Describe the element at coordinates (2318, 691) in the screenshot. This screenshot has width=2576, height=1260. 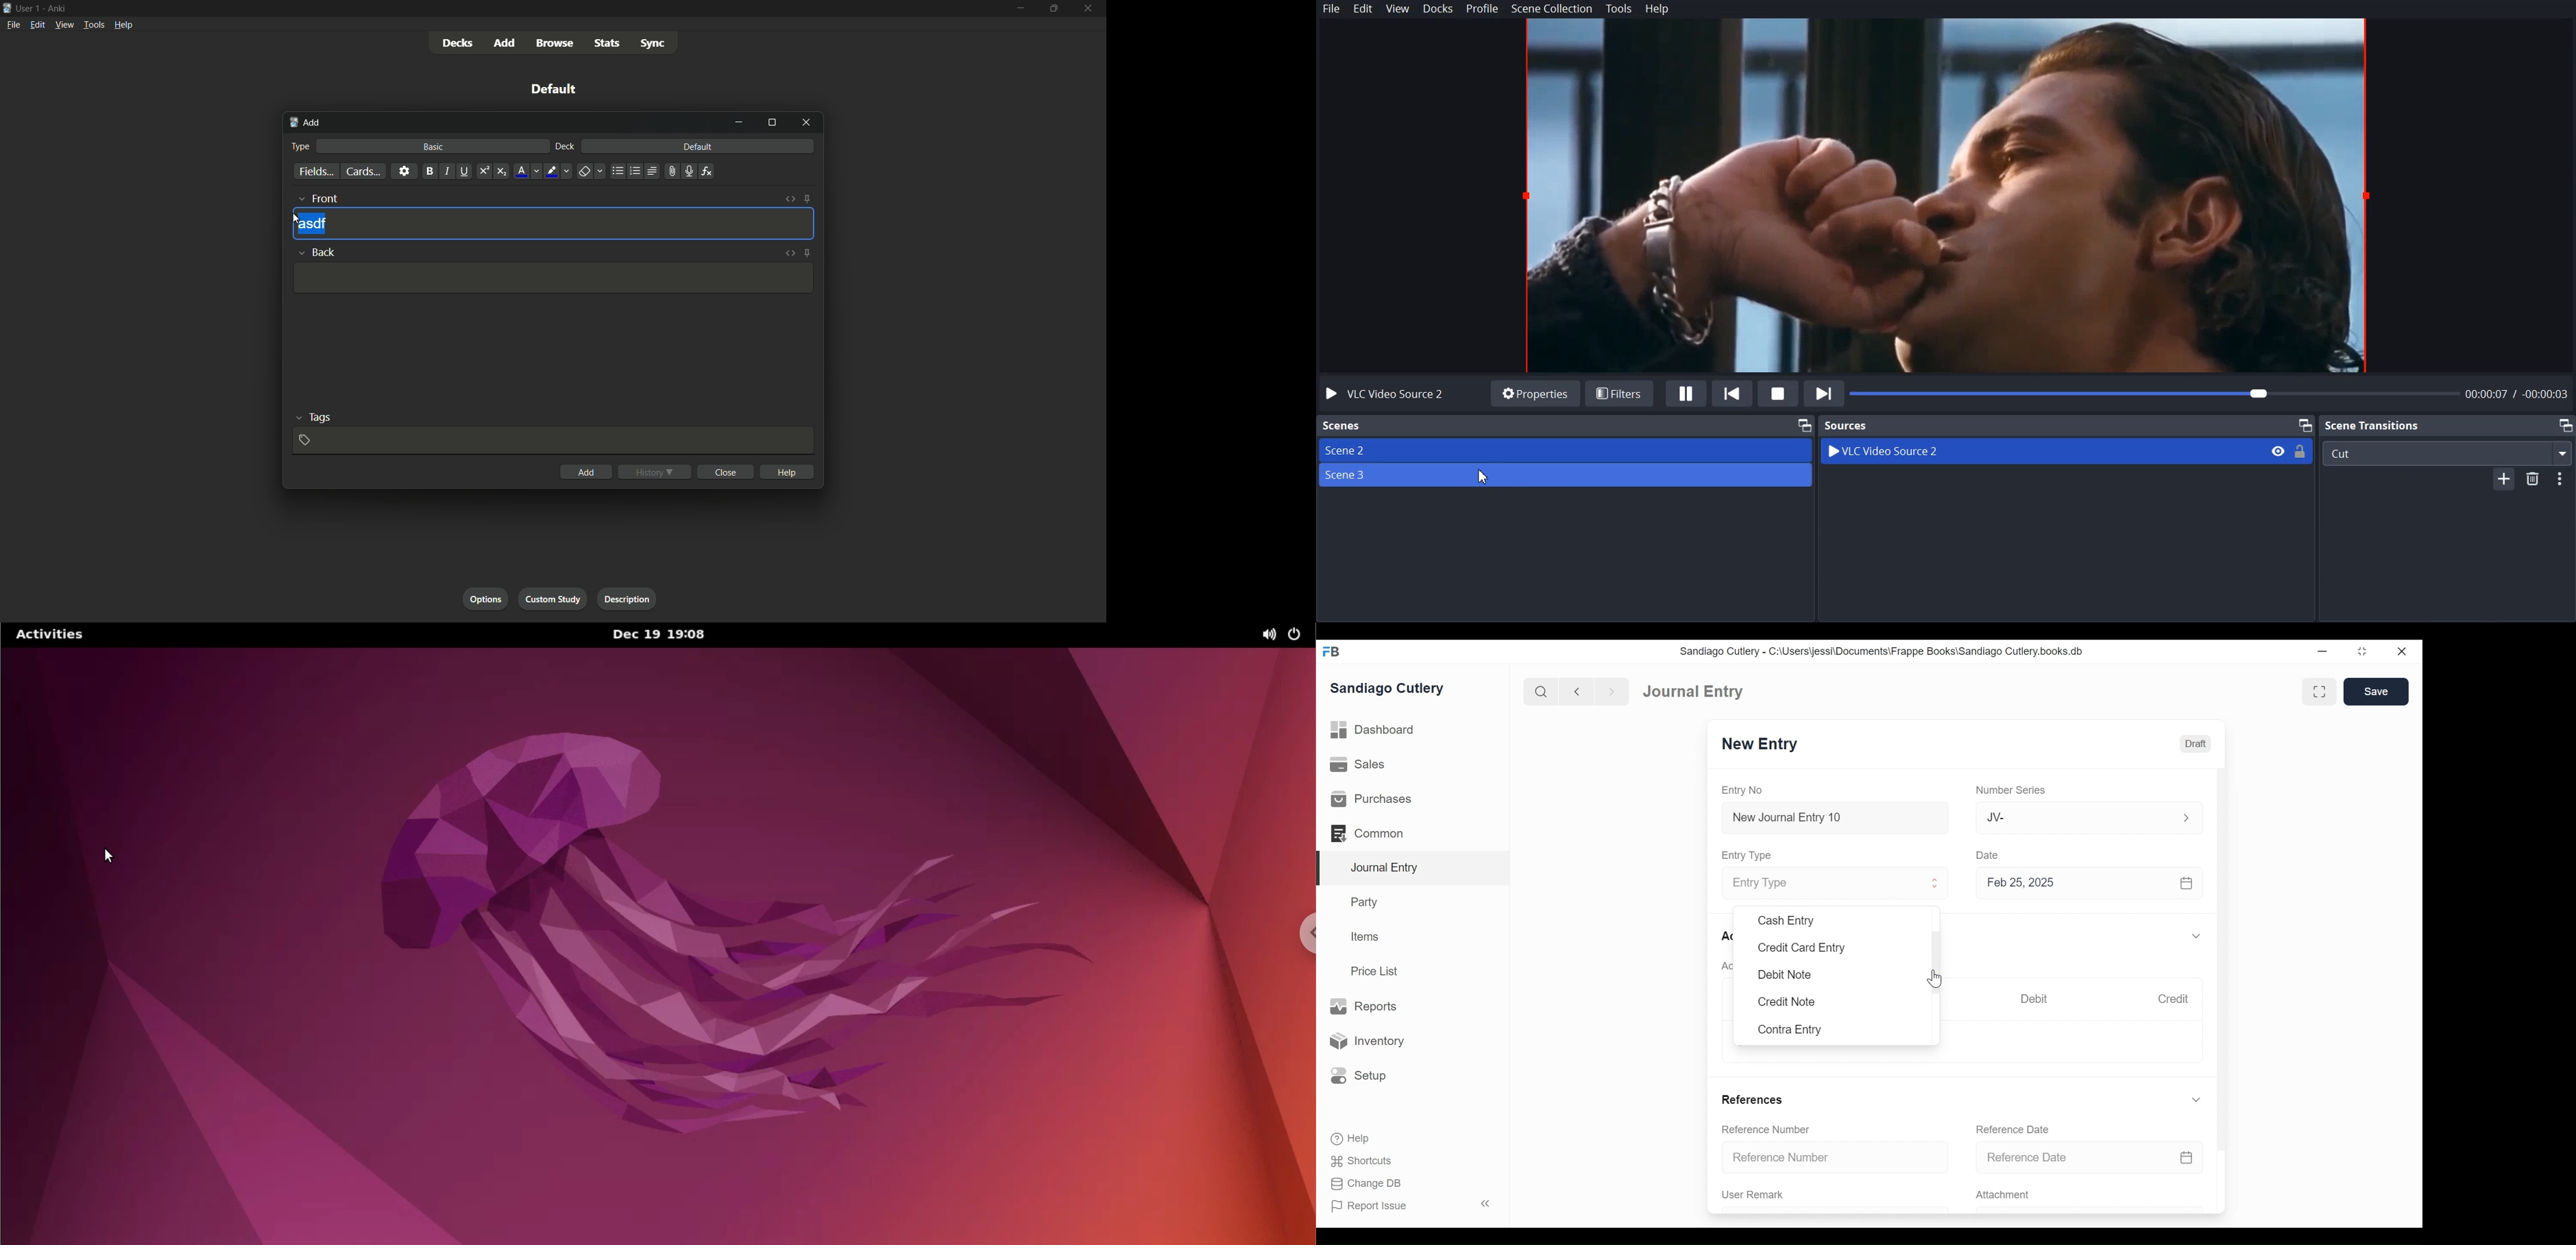
I see `Toggle between form and full width` at that location.